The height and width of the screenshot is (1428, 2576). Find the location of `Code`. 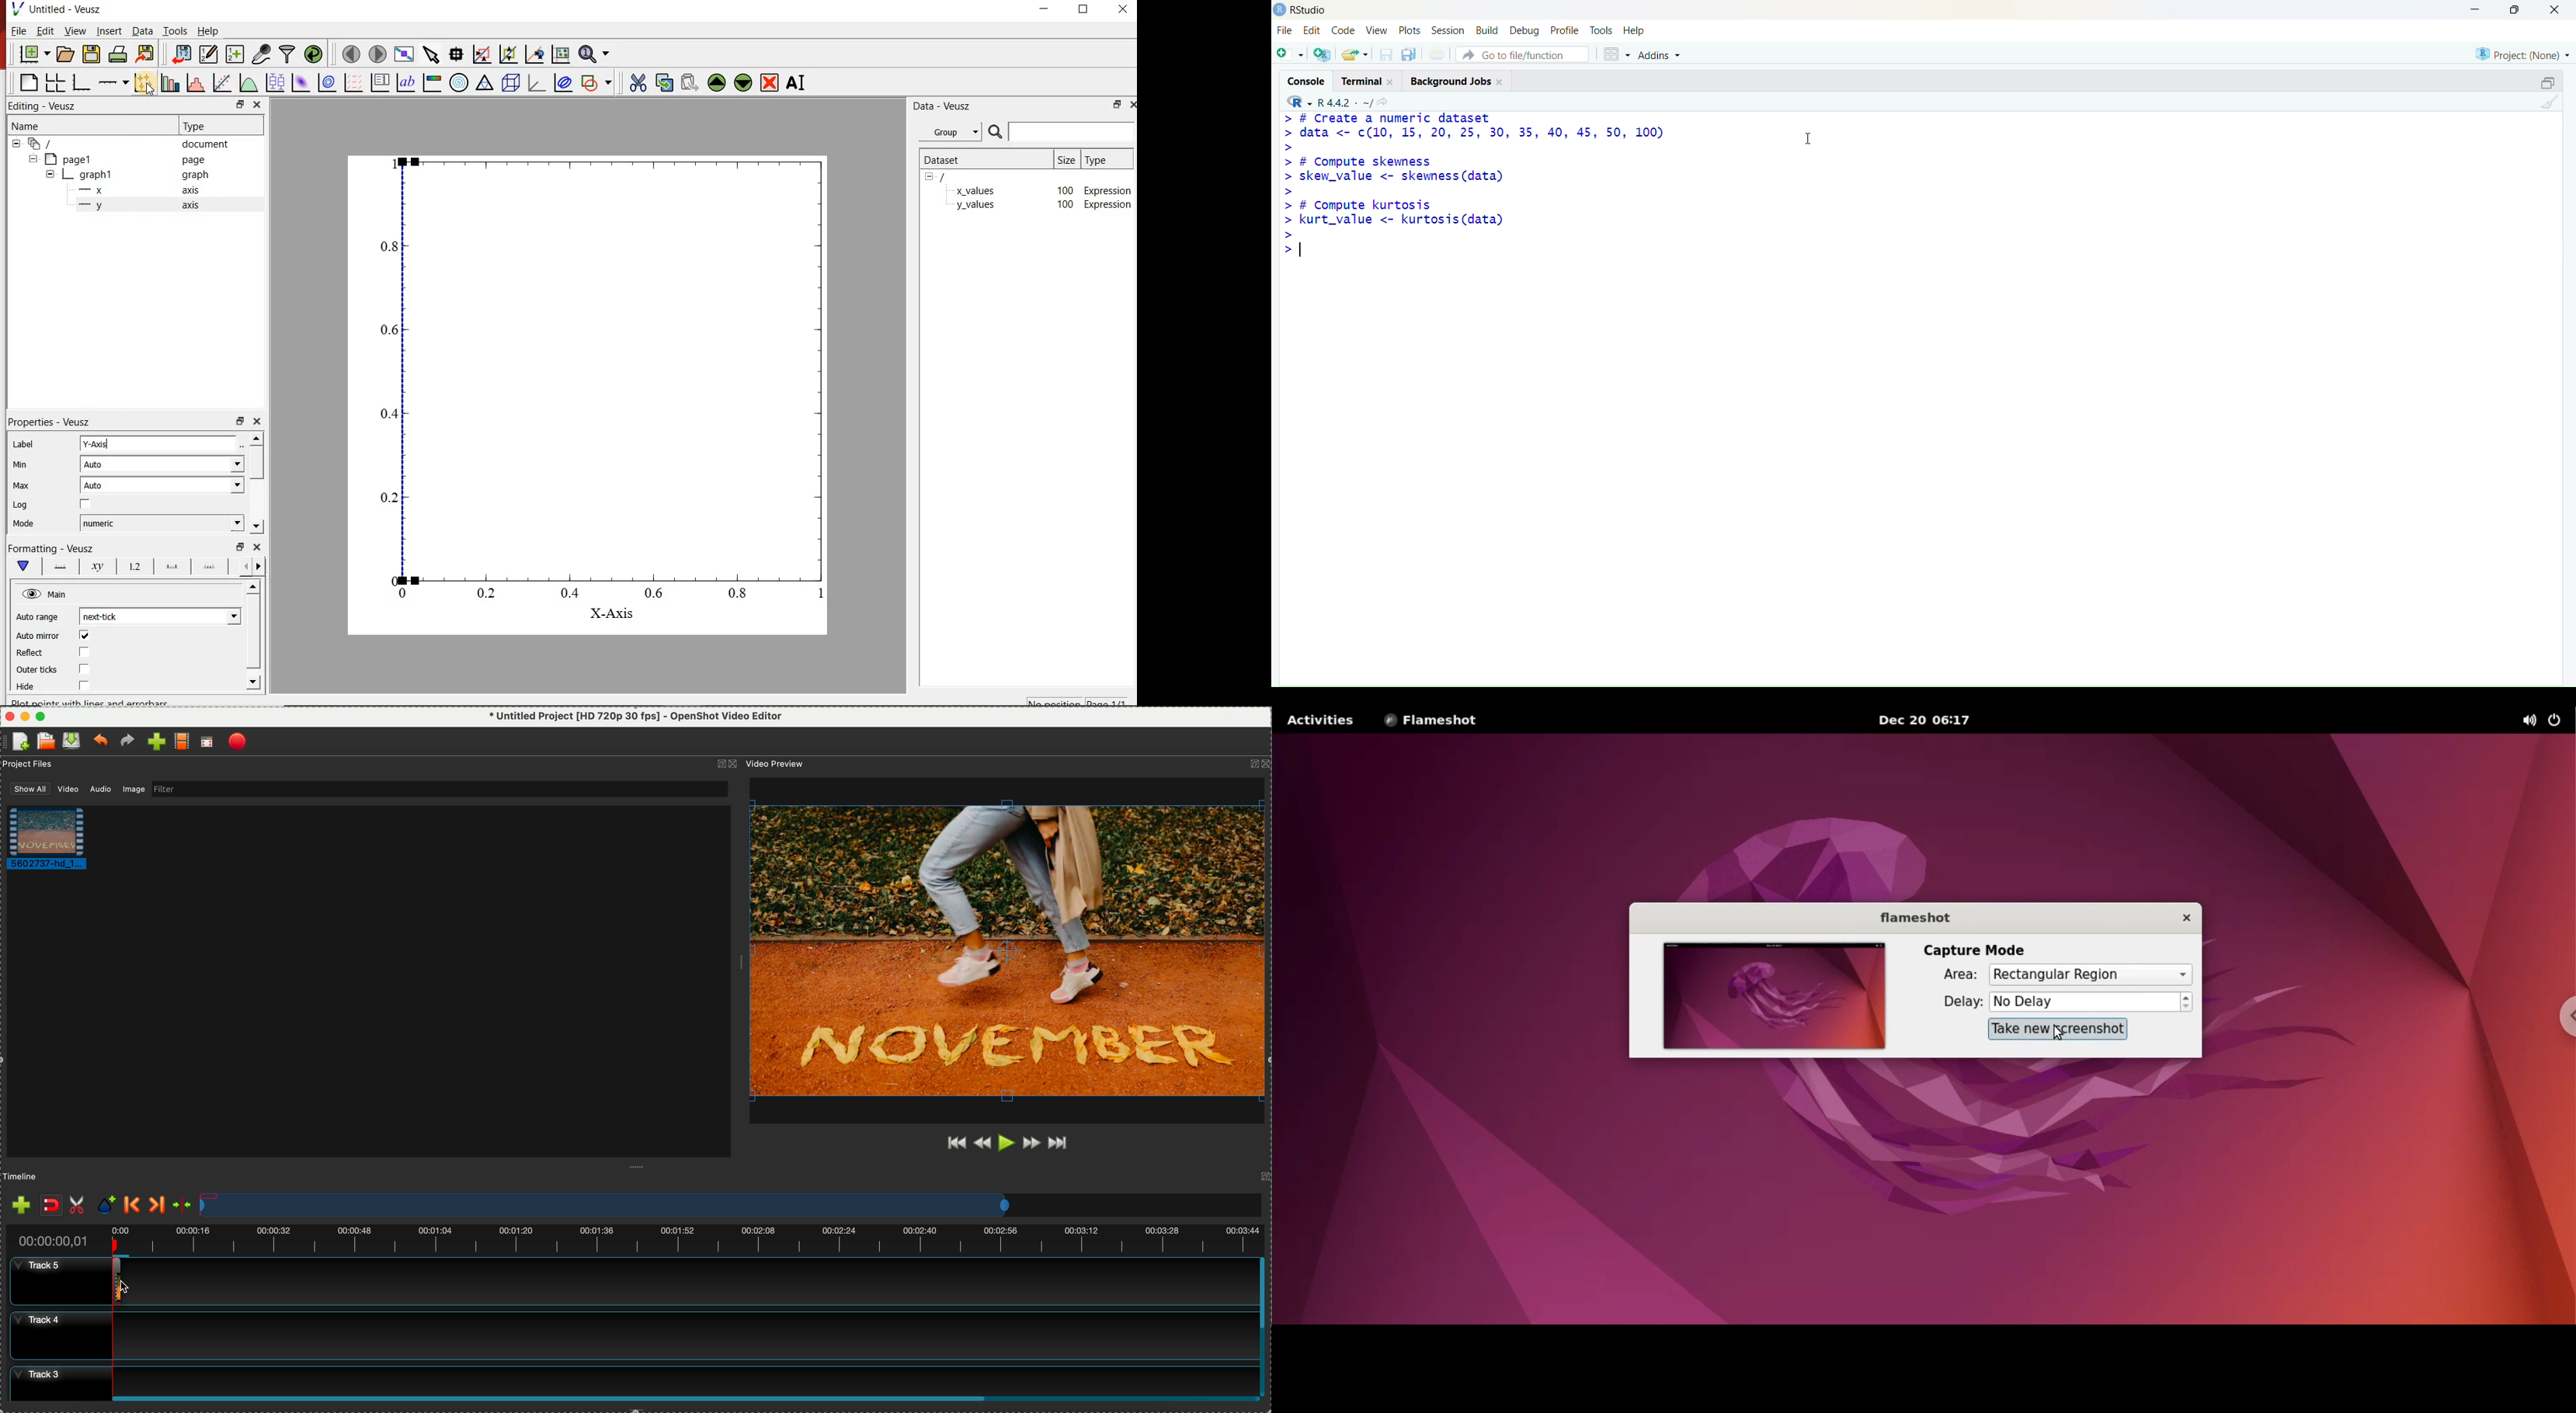

Code is located at coordinates (1344, 31).